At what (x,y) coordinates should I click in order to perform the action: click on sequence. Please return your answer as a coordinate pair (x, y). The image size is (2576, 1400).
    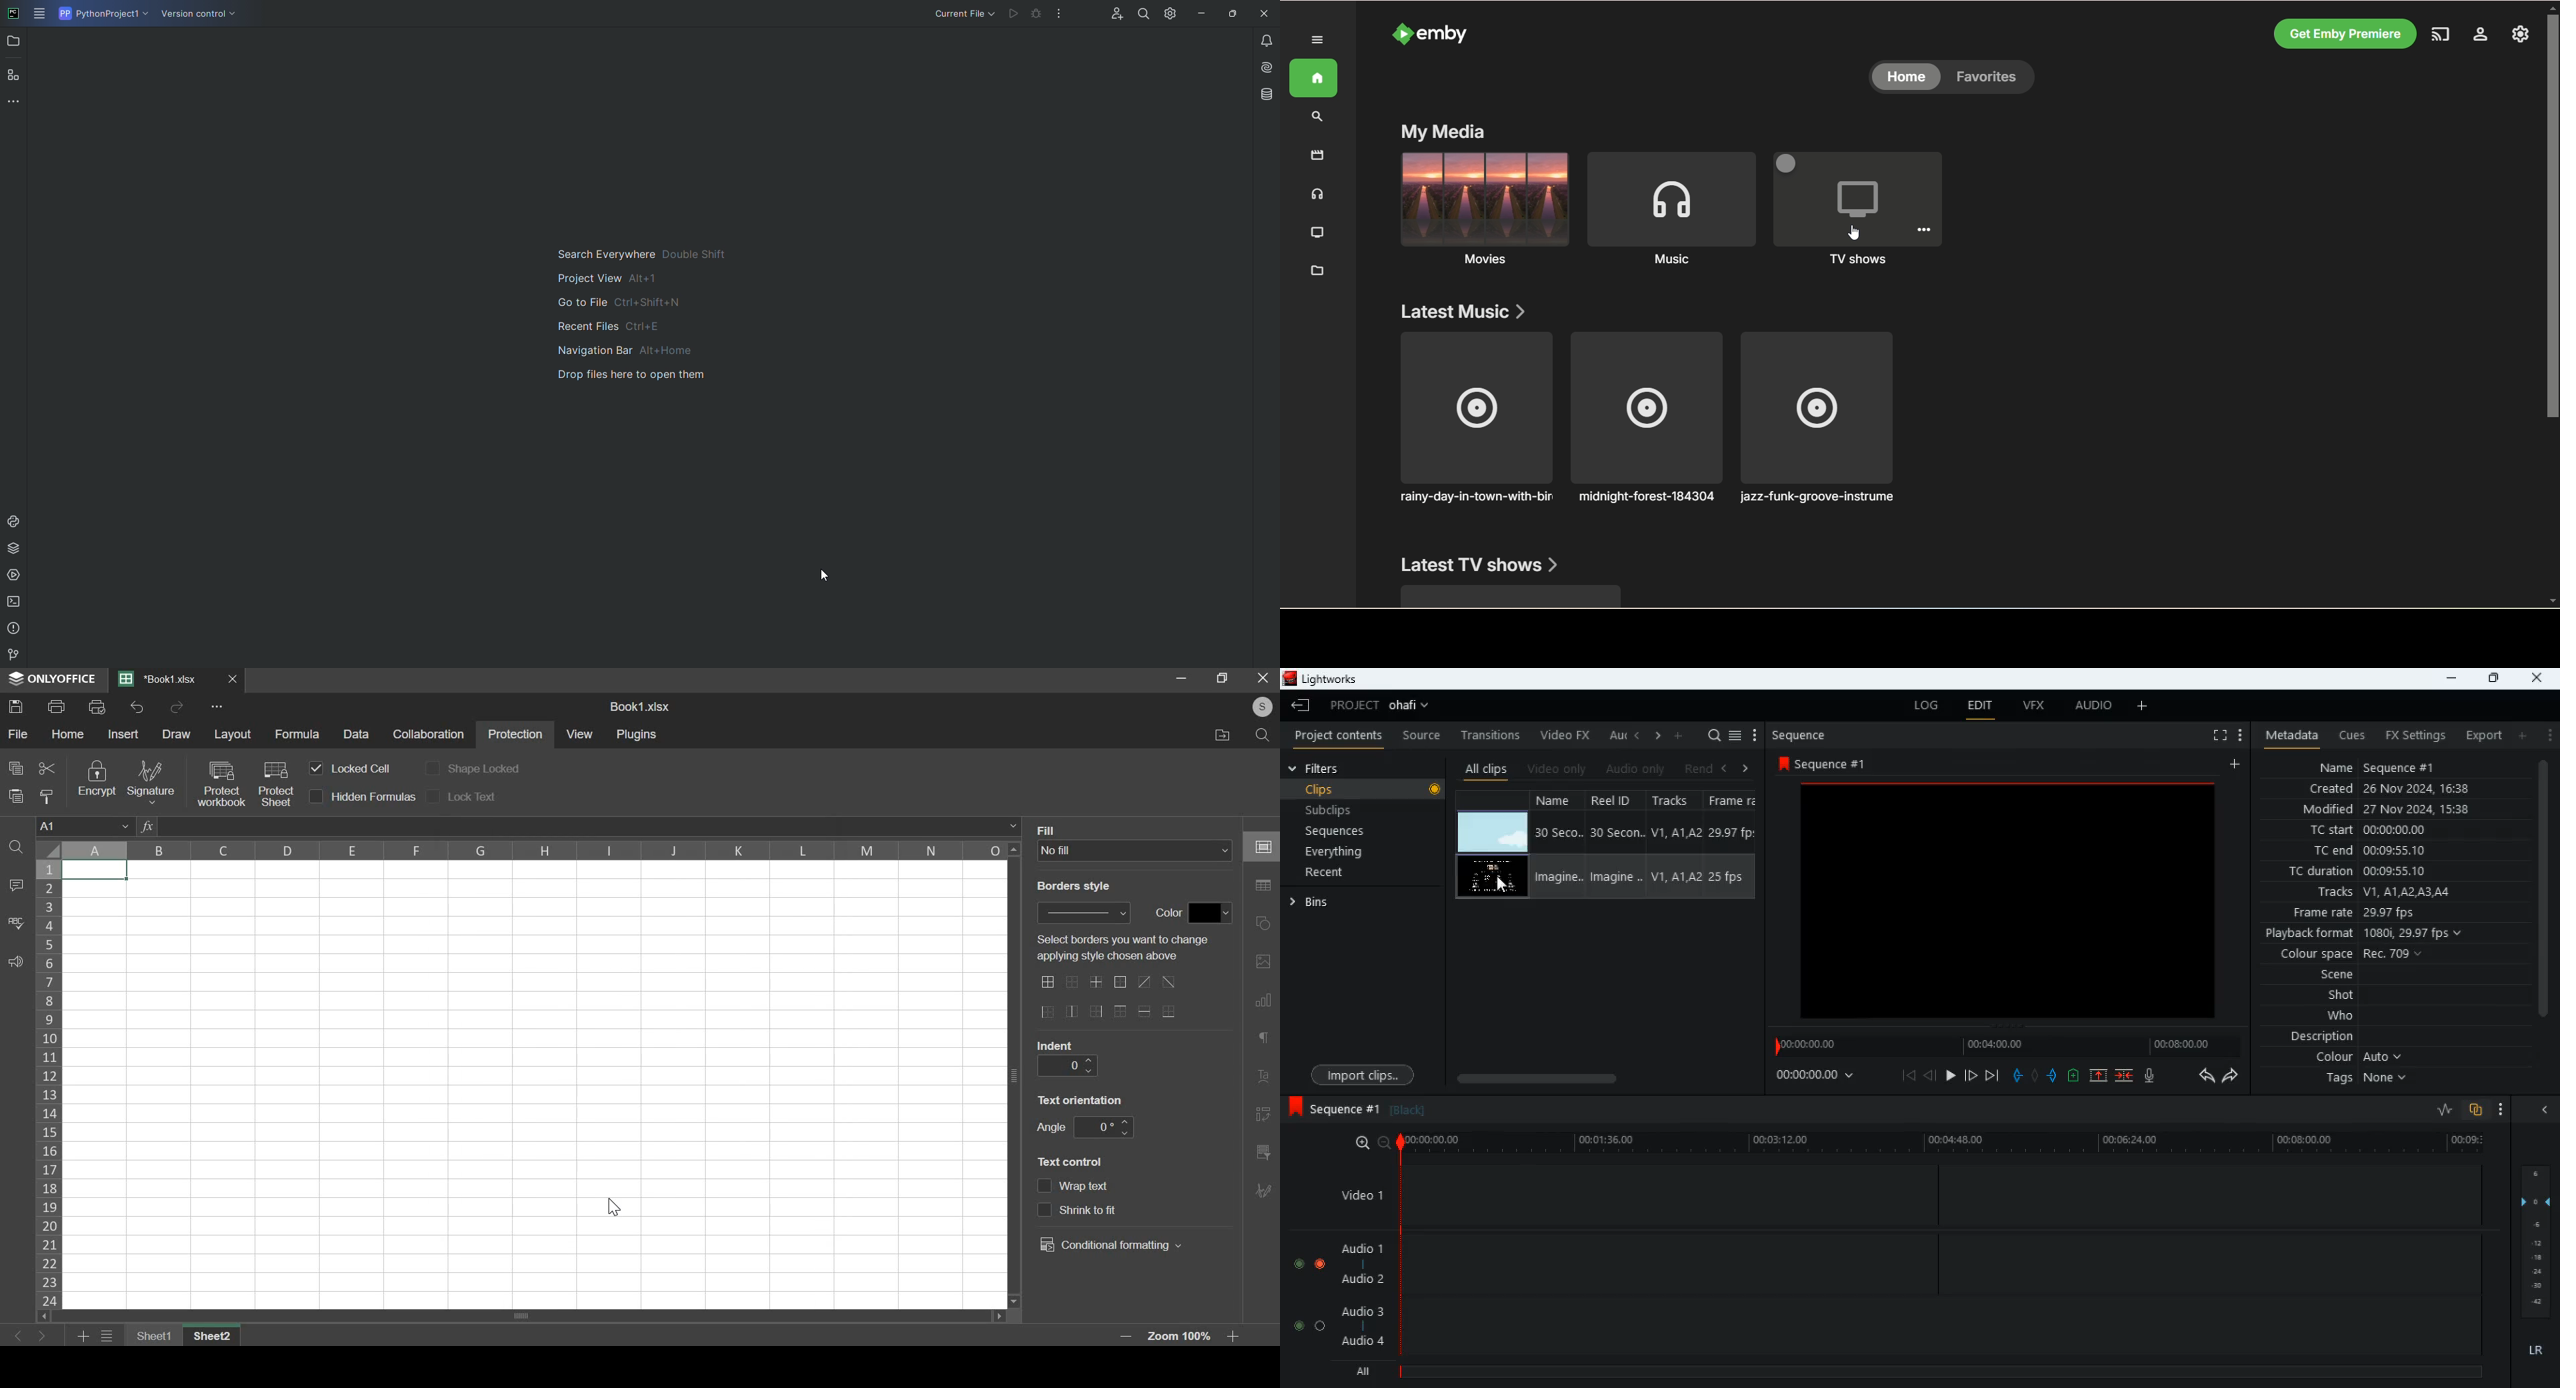
    Looking at the image, I should click on (1822, 761).